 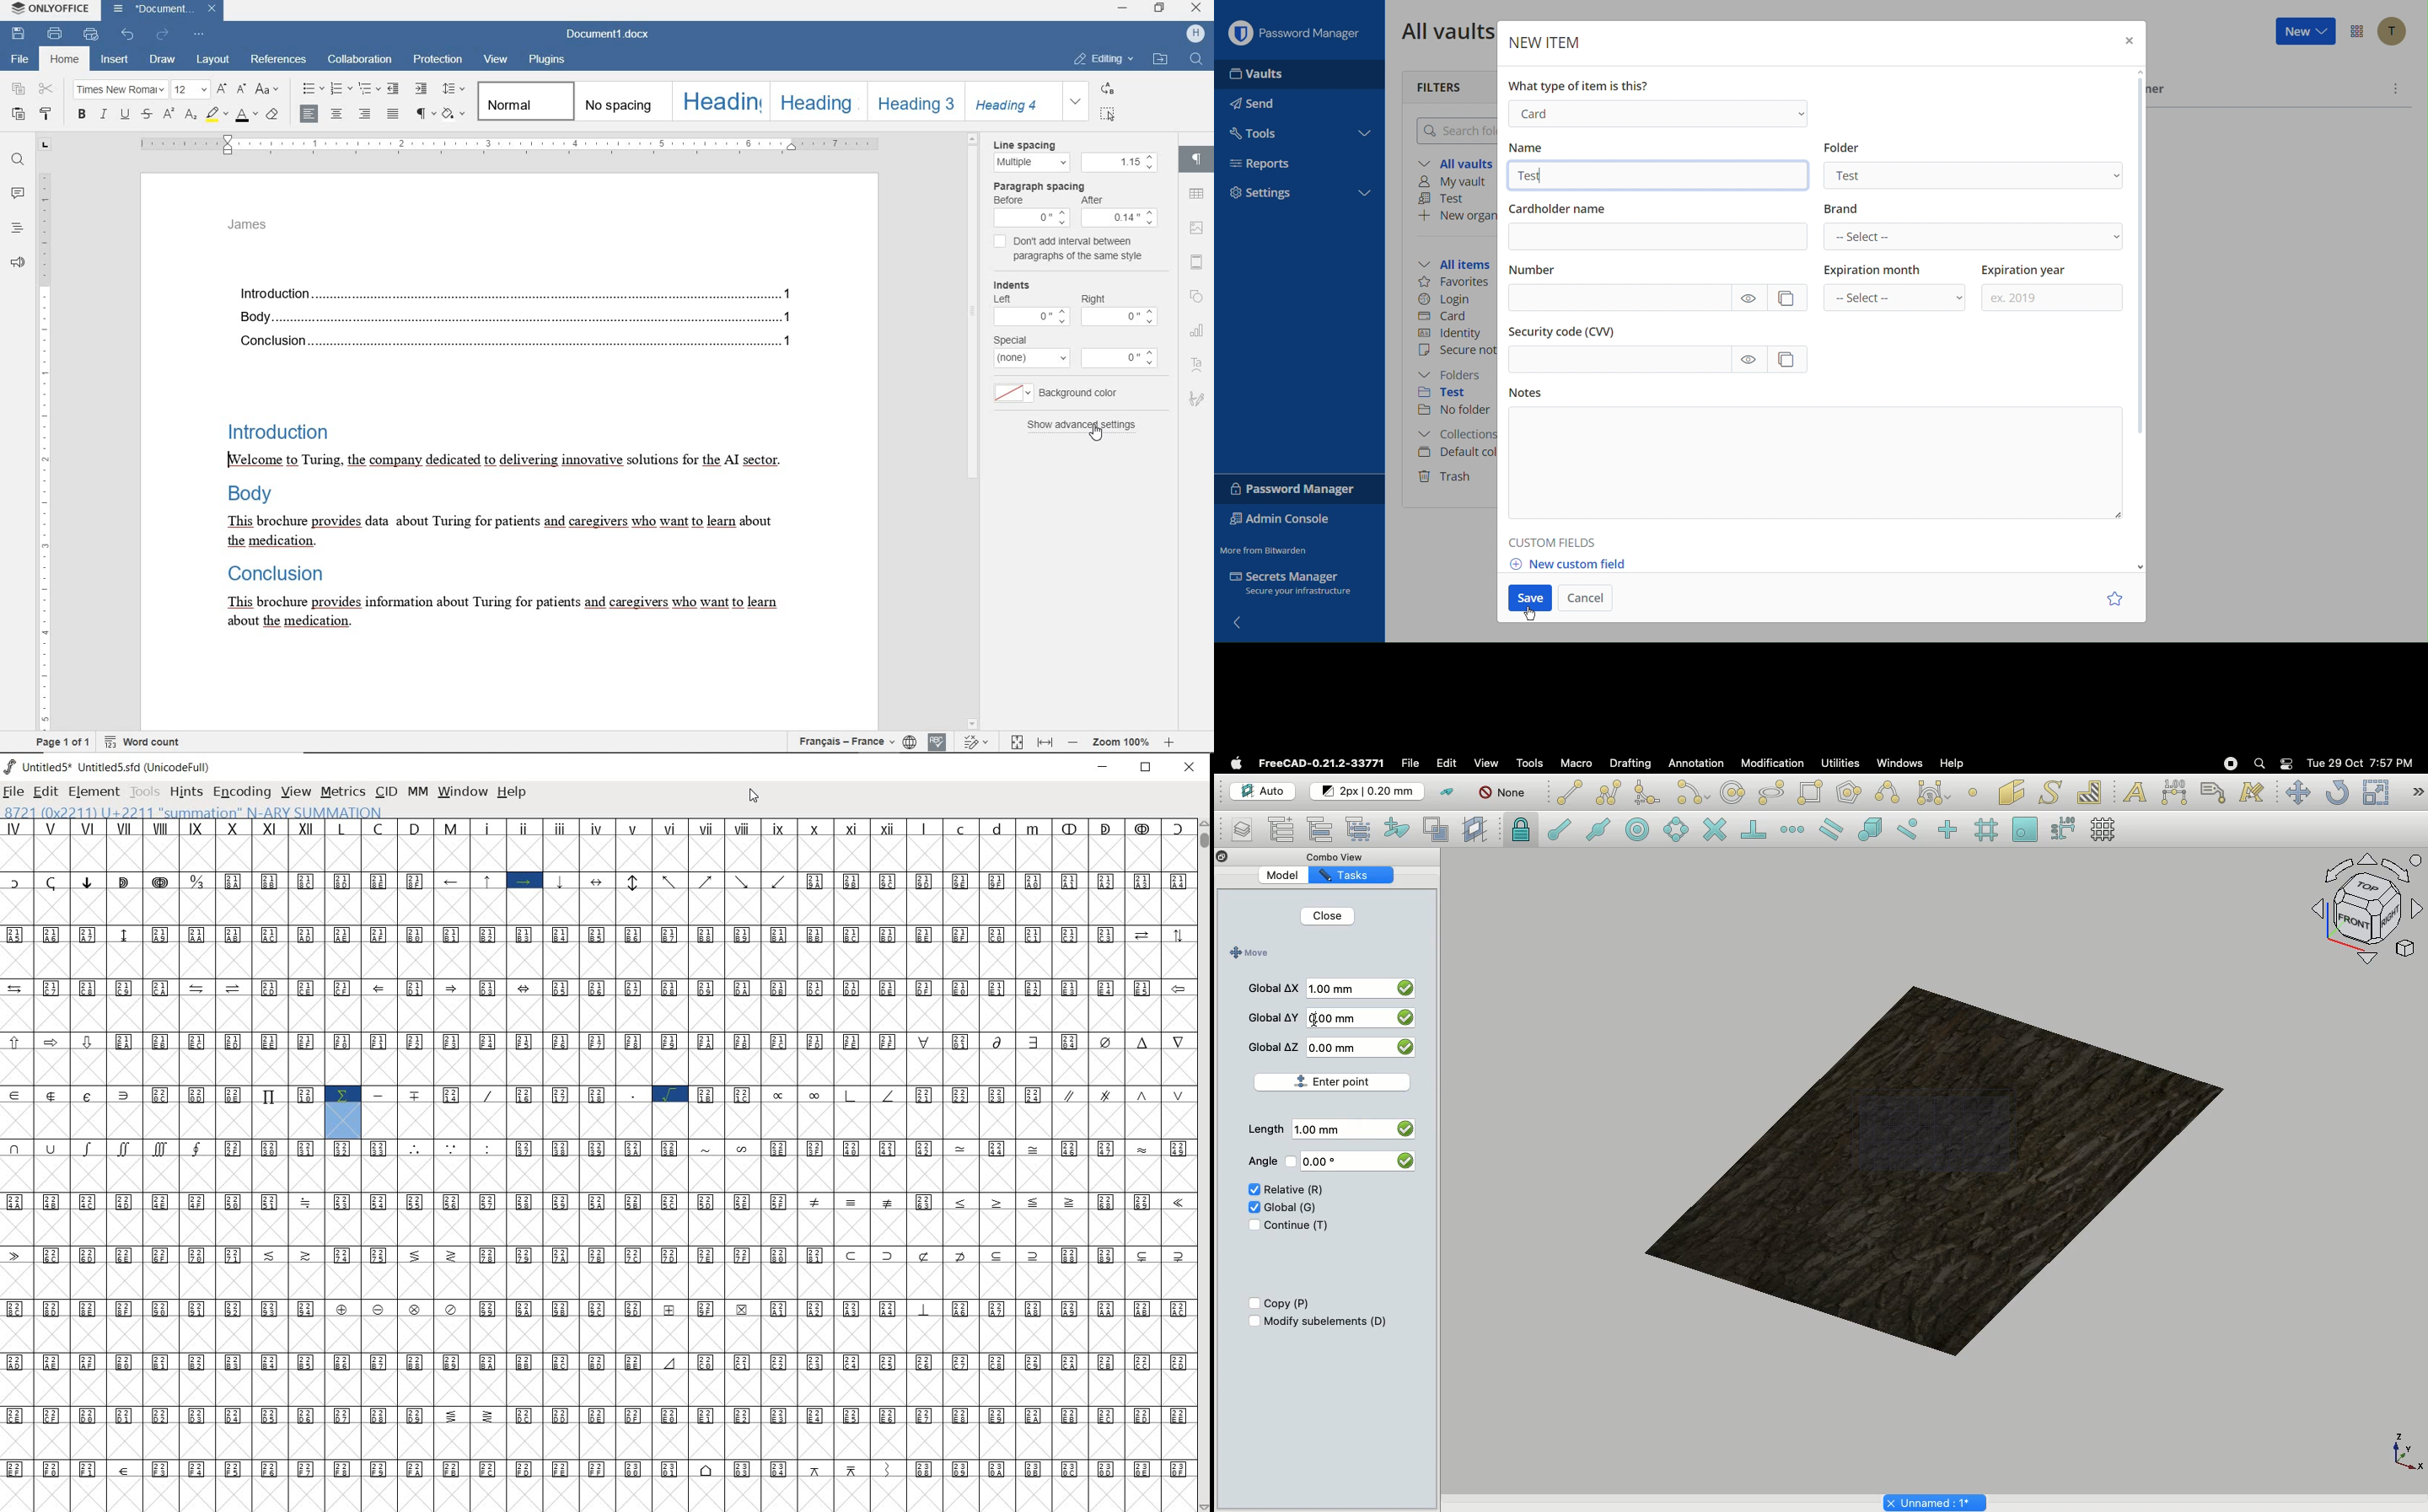 What do you see at coordinates (1988, 830) in the screenshot?
I see `Snap grid` at bounding box center [1988, 830].